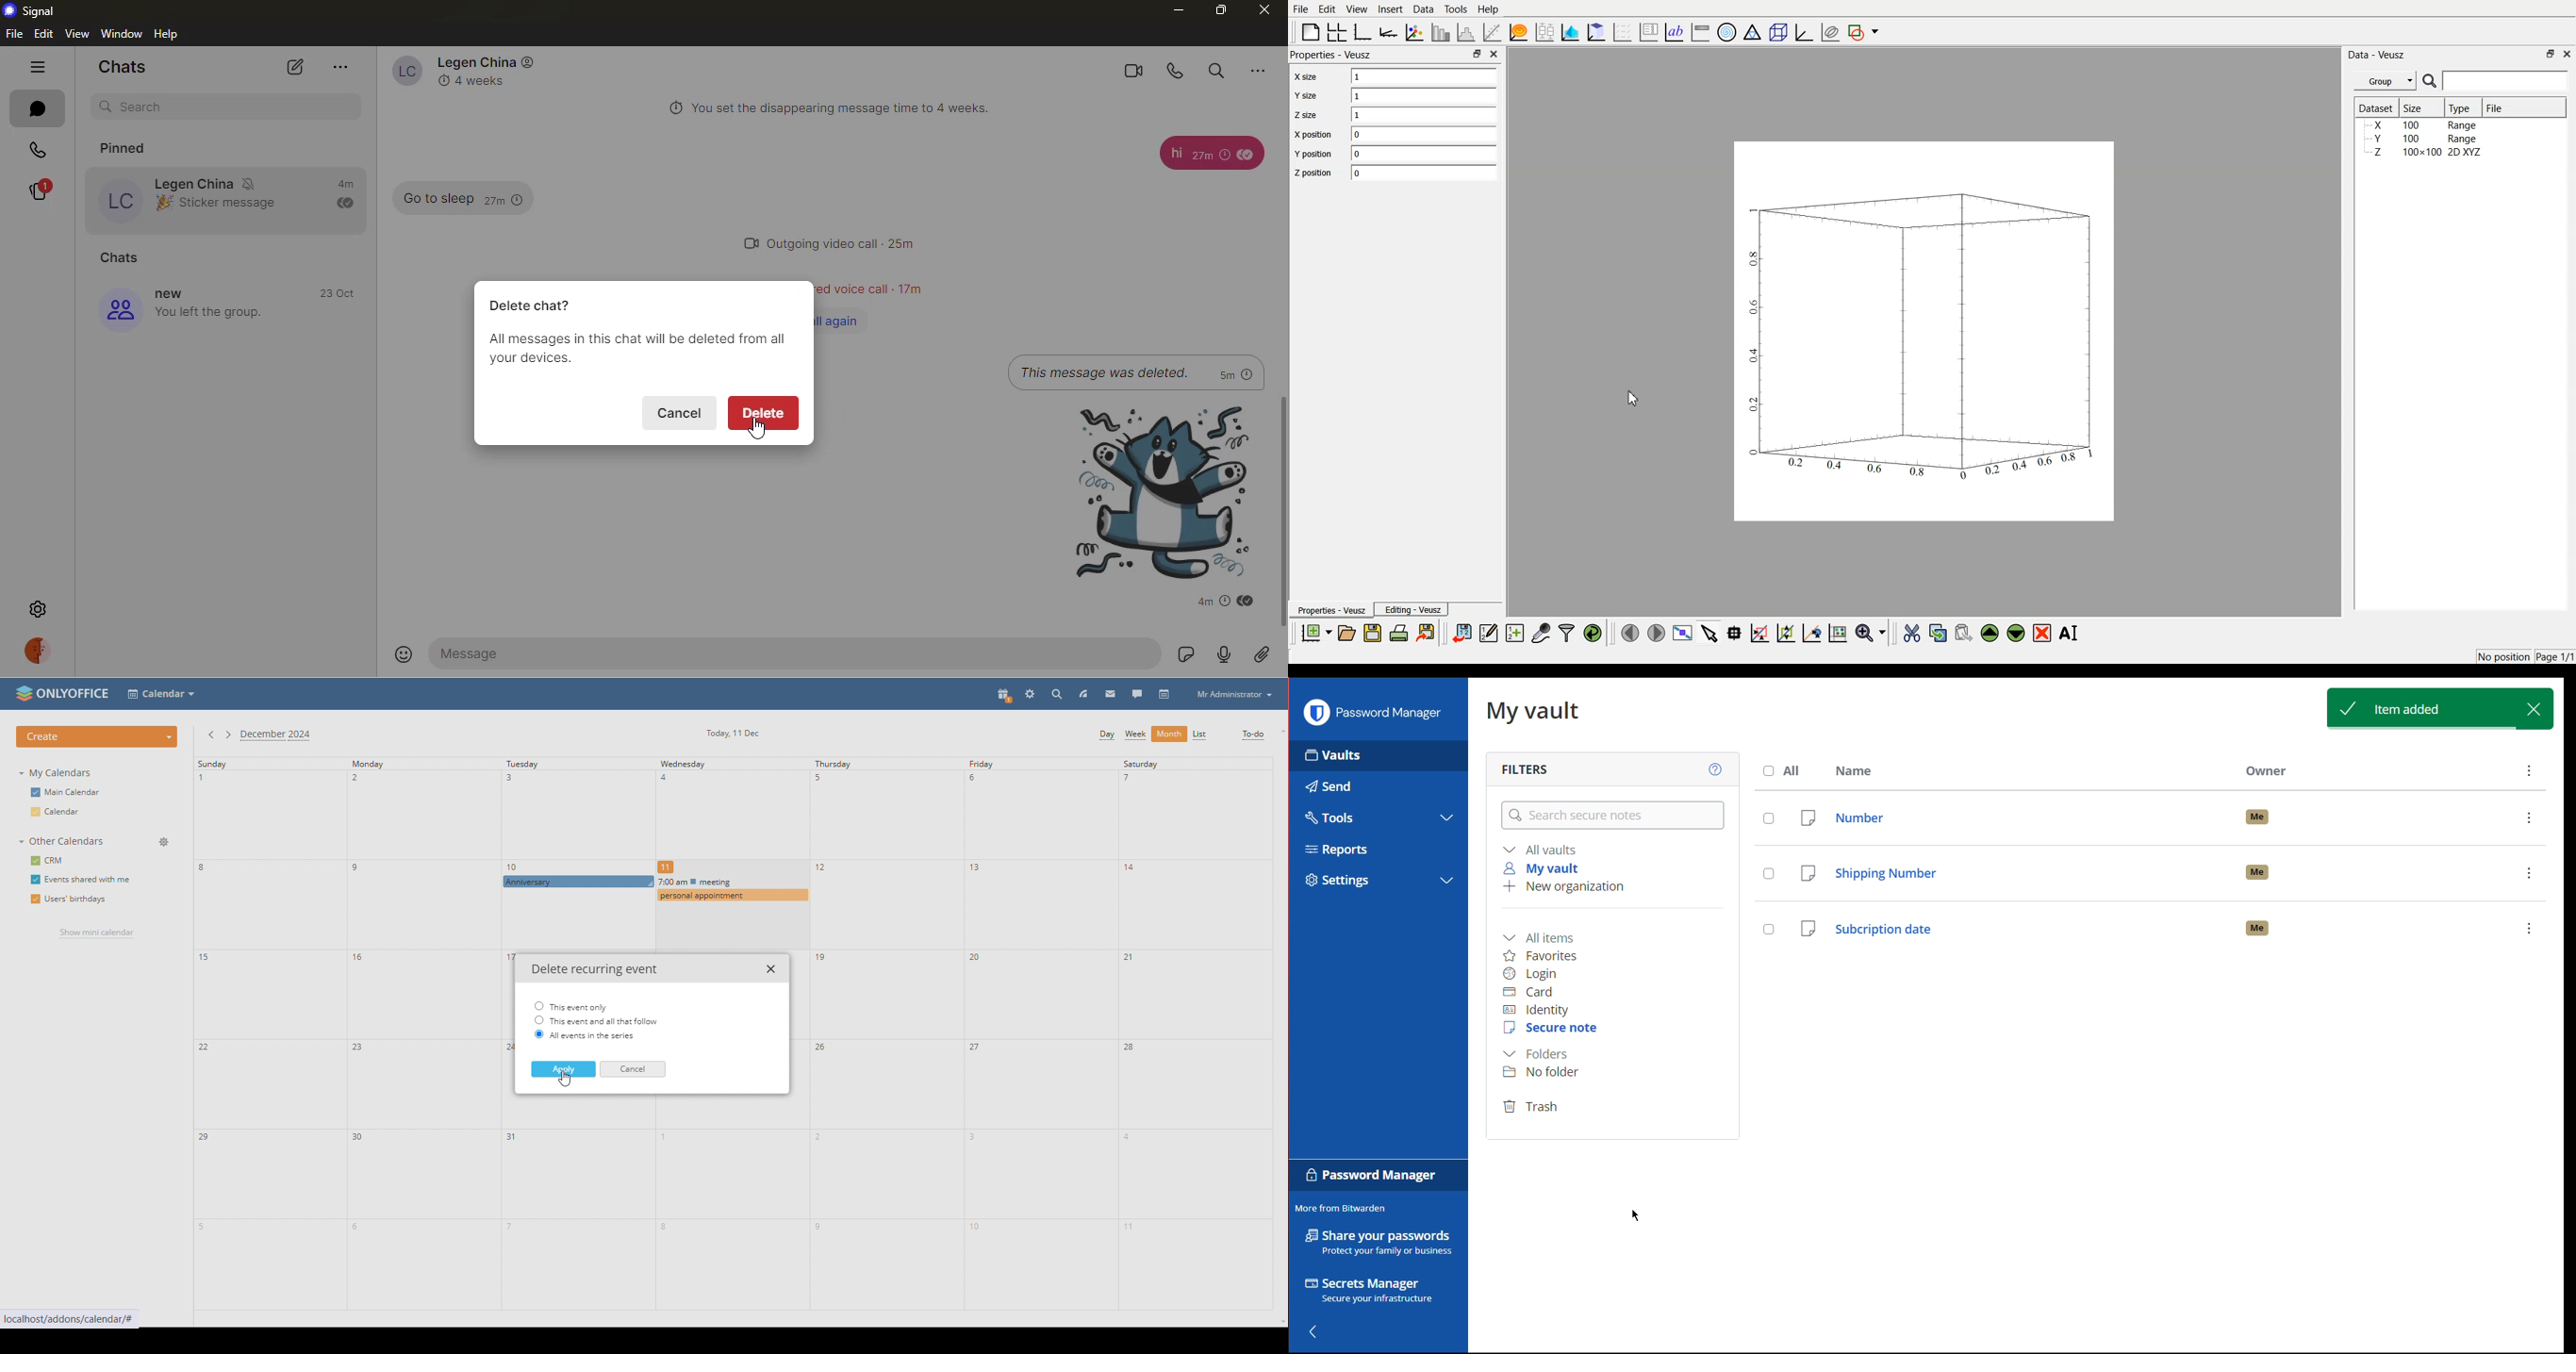 The width and height of the screenshot is (2576, 1372). What do you see at coordinates (732, 733) in the screenshot?
I see `current date` at bounding box center [732, 733].